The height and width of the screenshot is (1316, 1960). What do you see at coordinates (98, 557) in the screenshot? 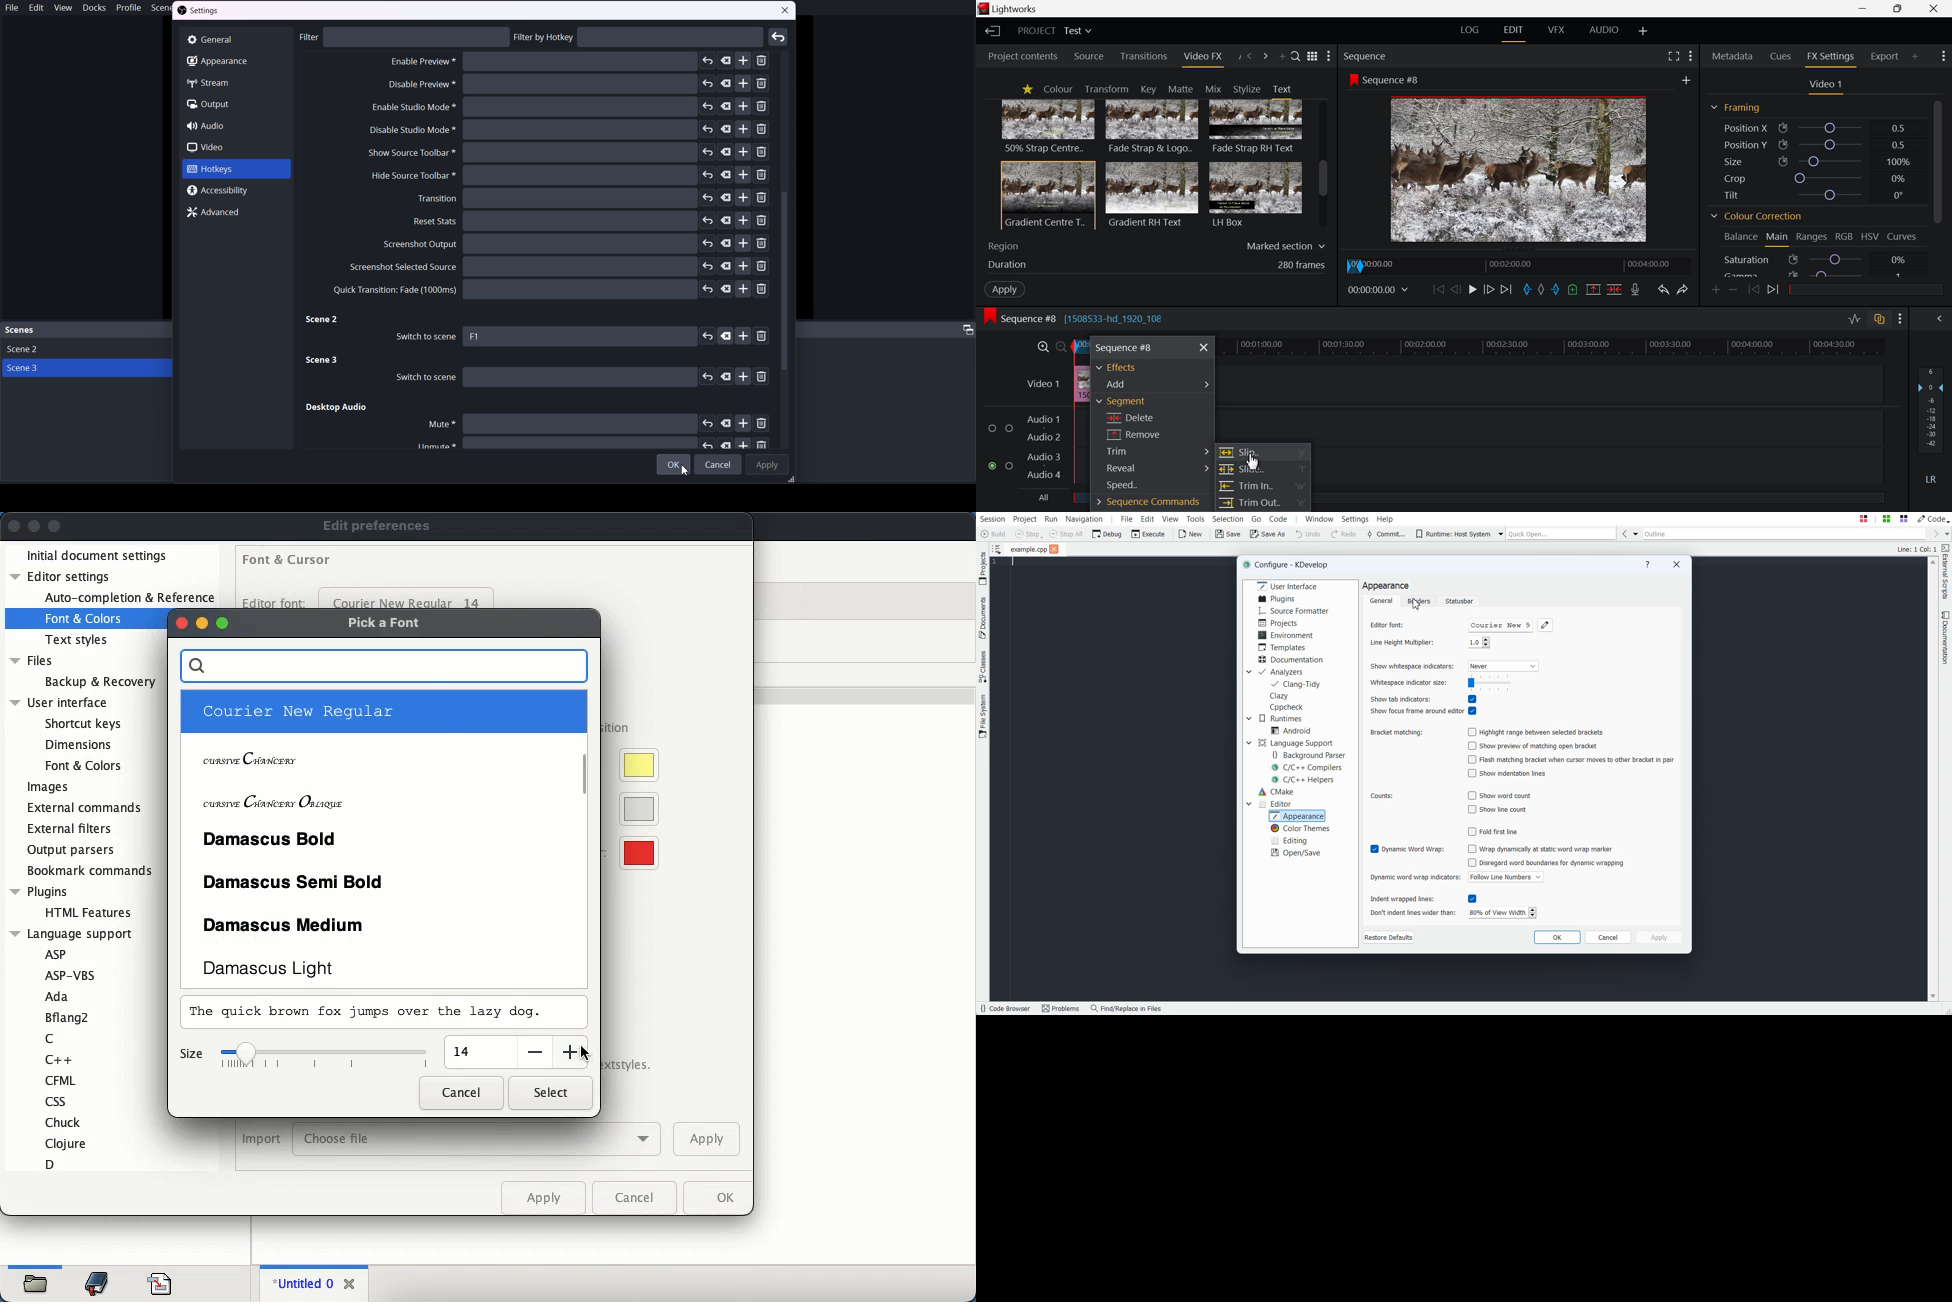
I see `initial document settings` at bounding box center [98, 557].